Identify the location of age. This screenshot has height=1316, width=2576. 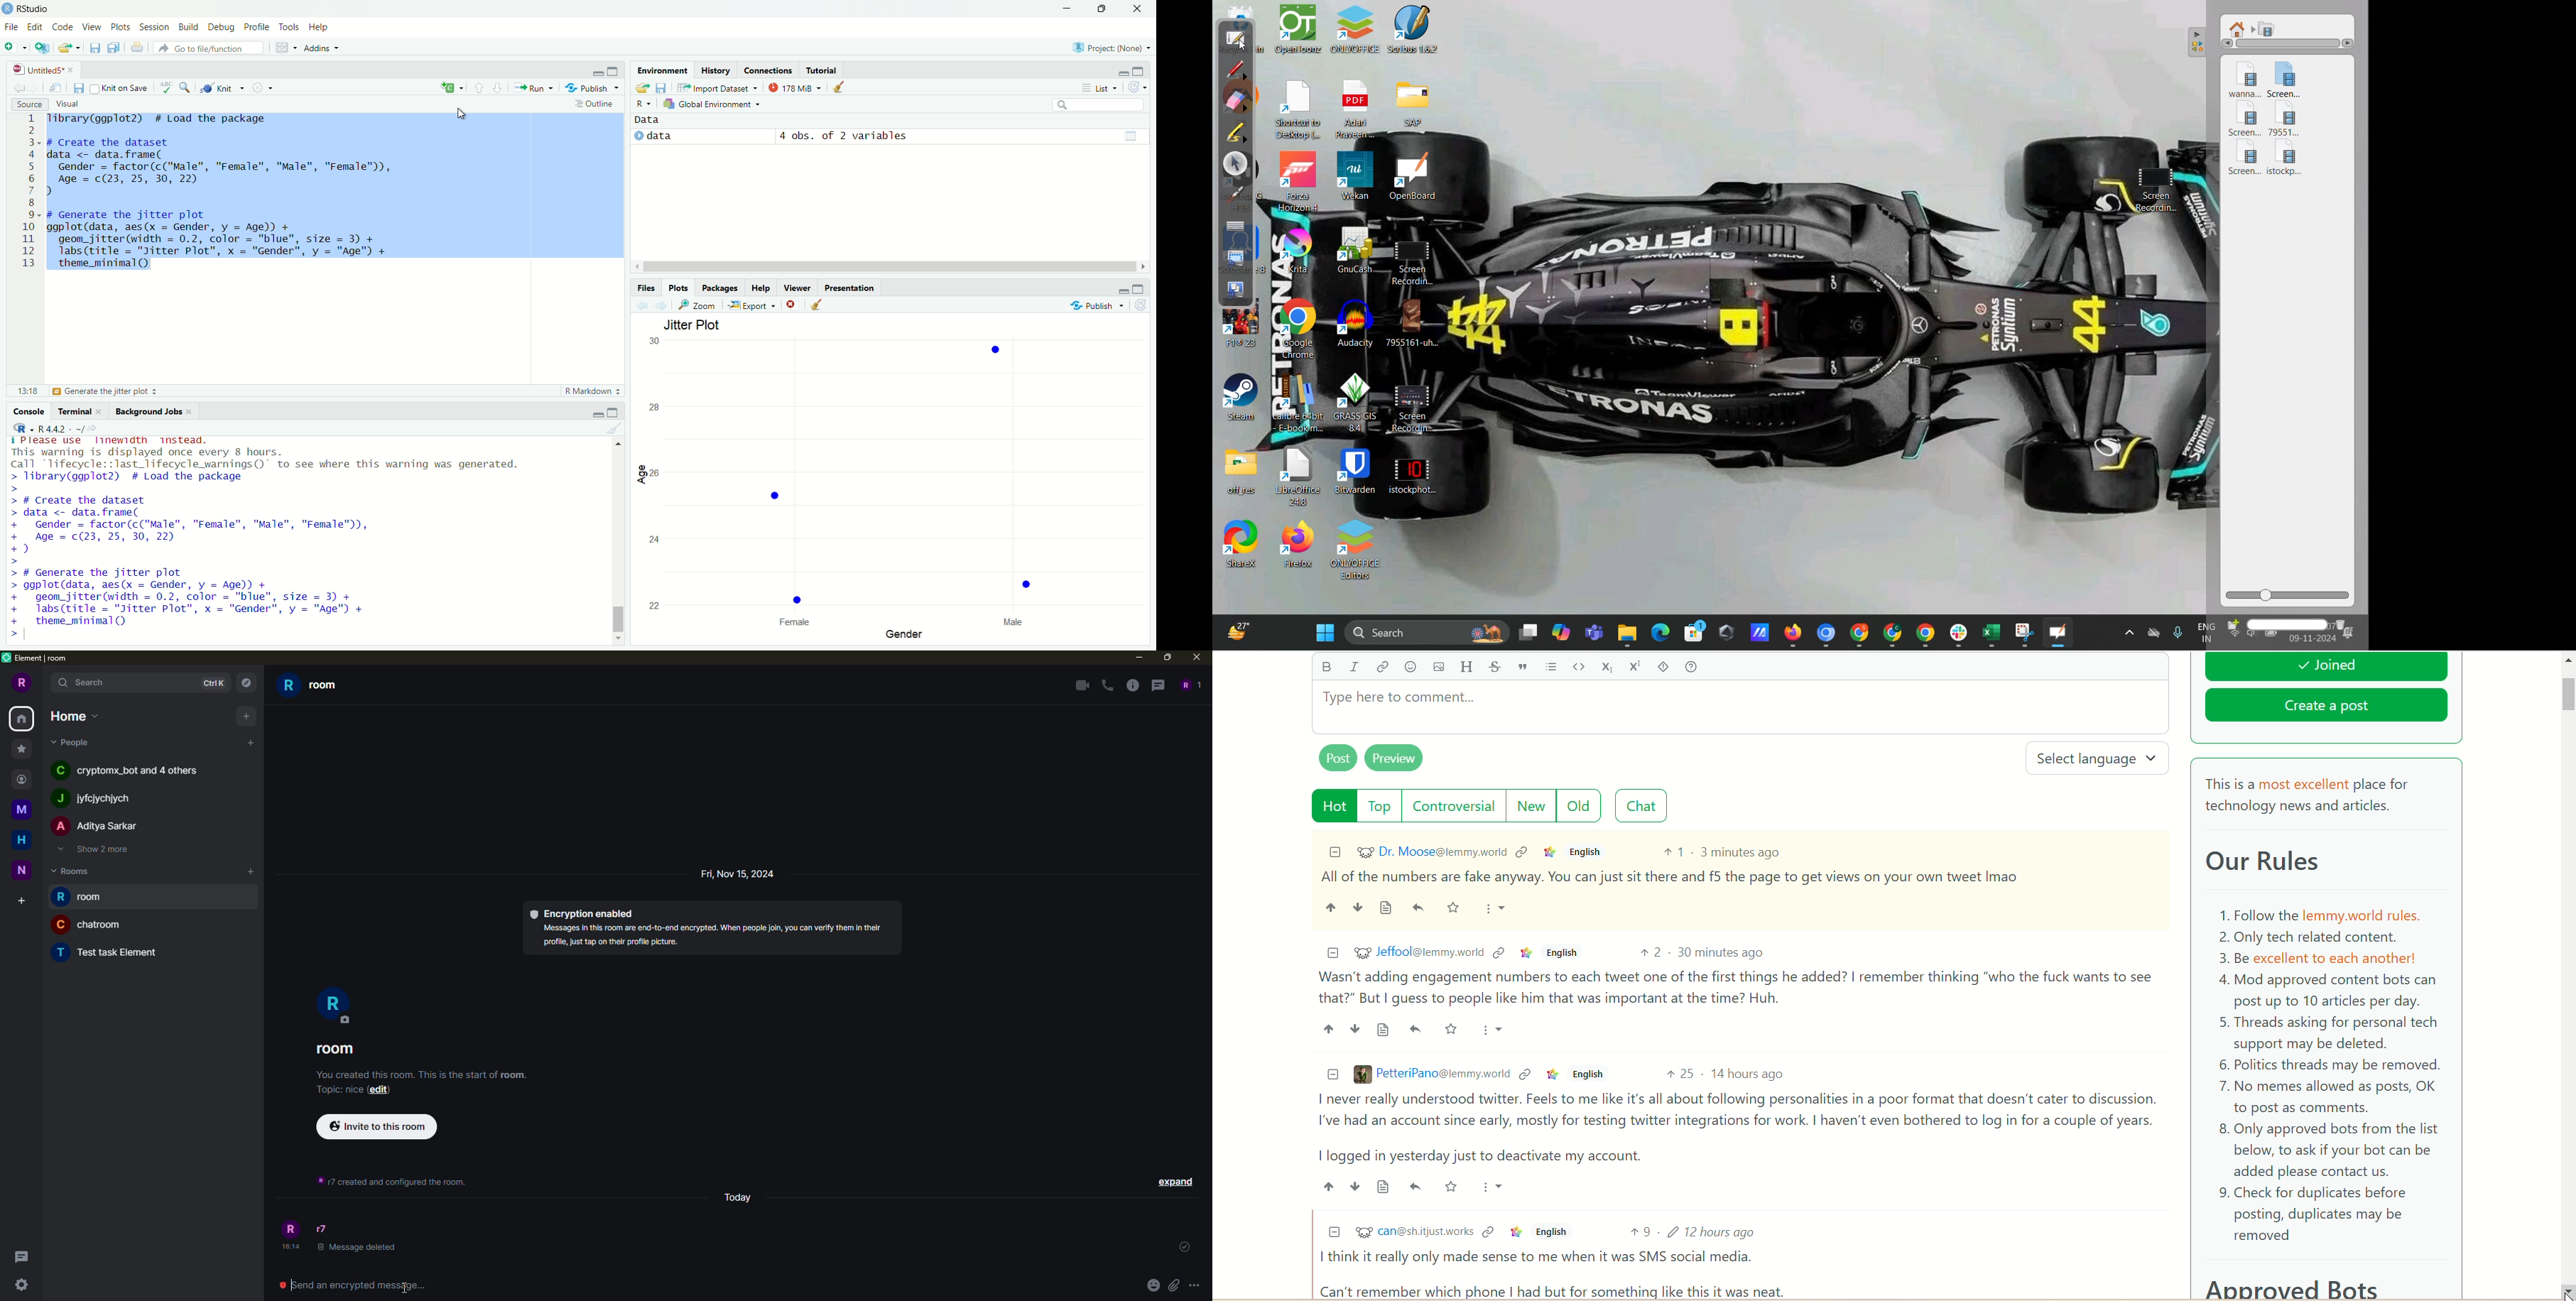
(640, 471).